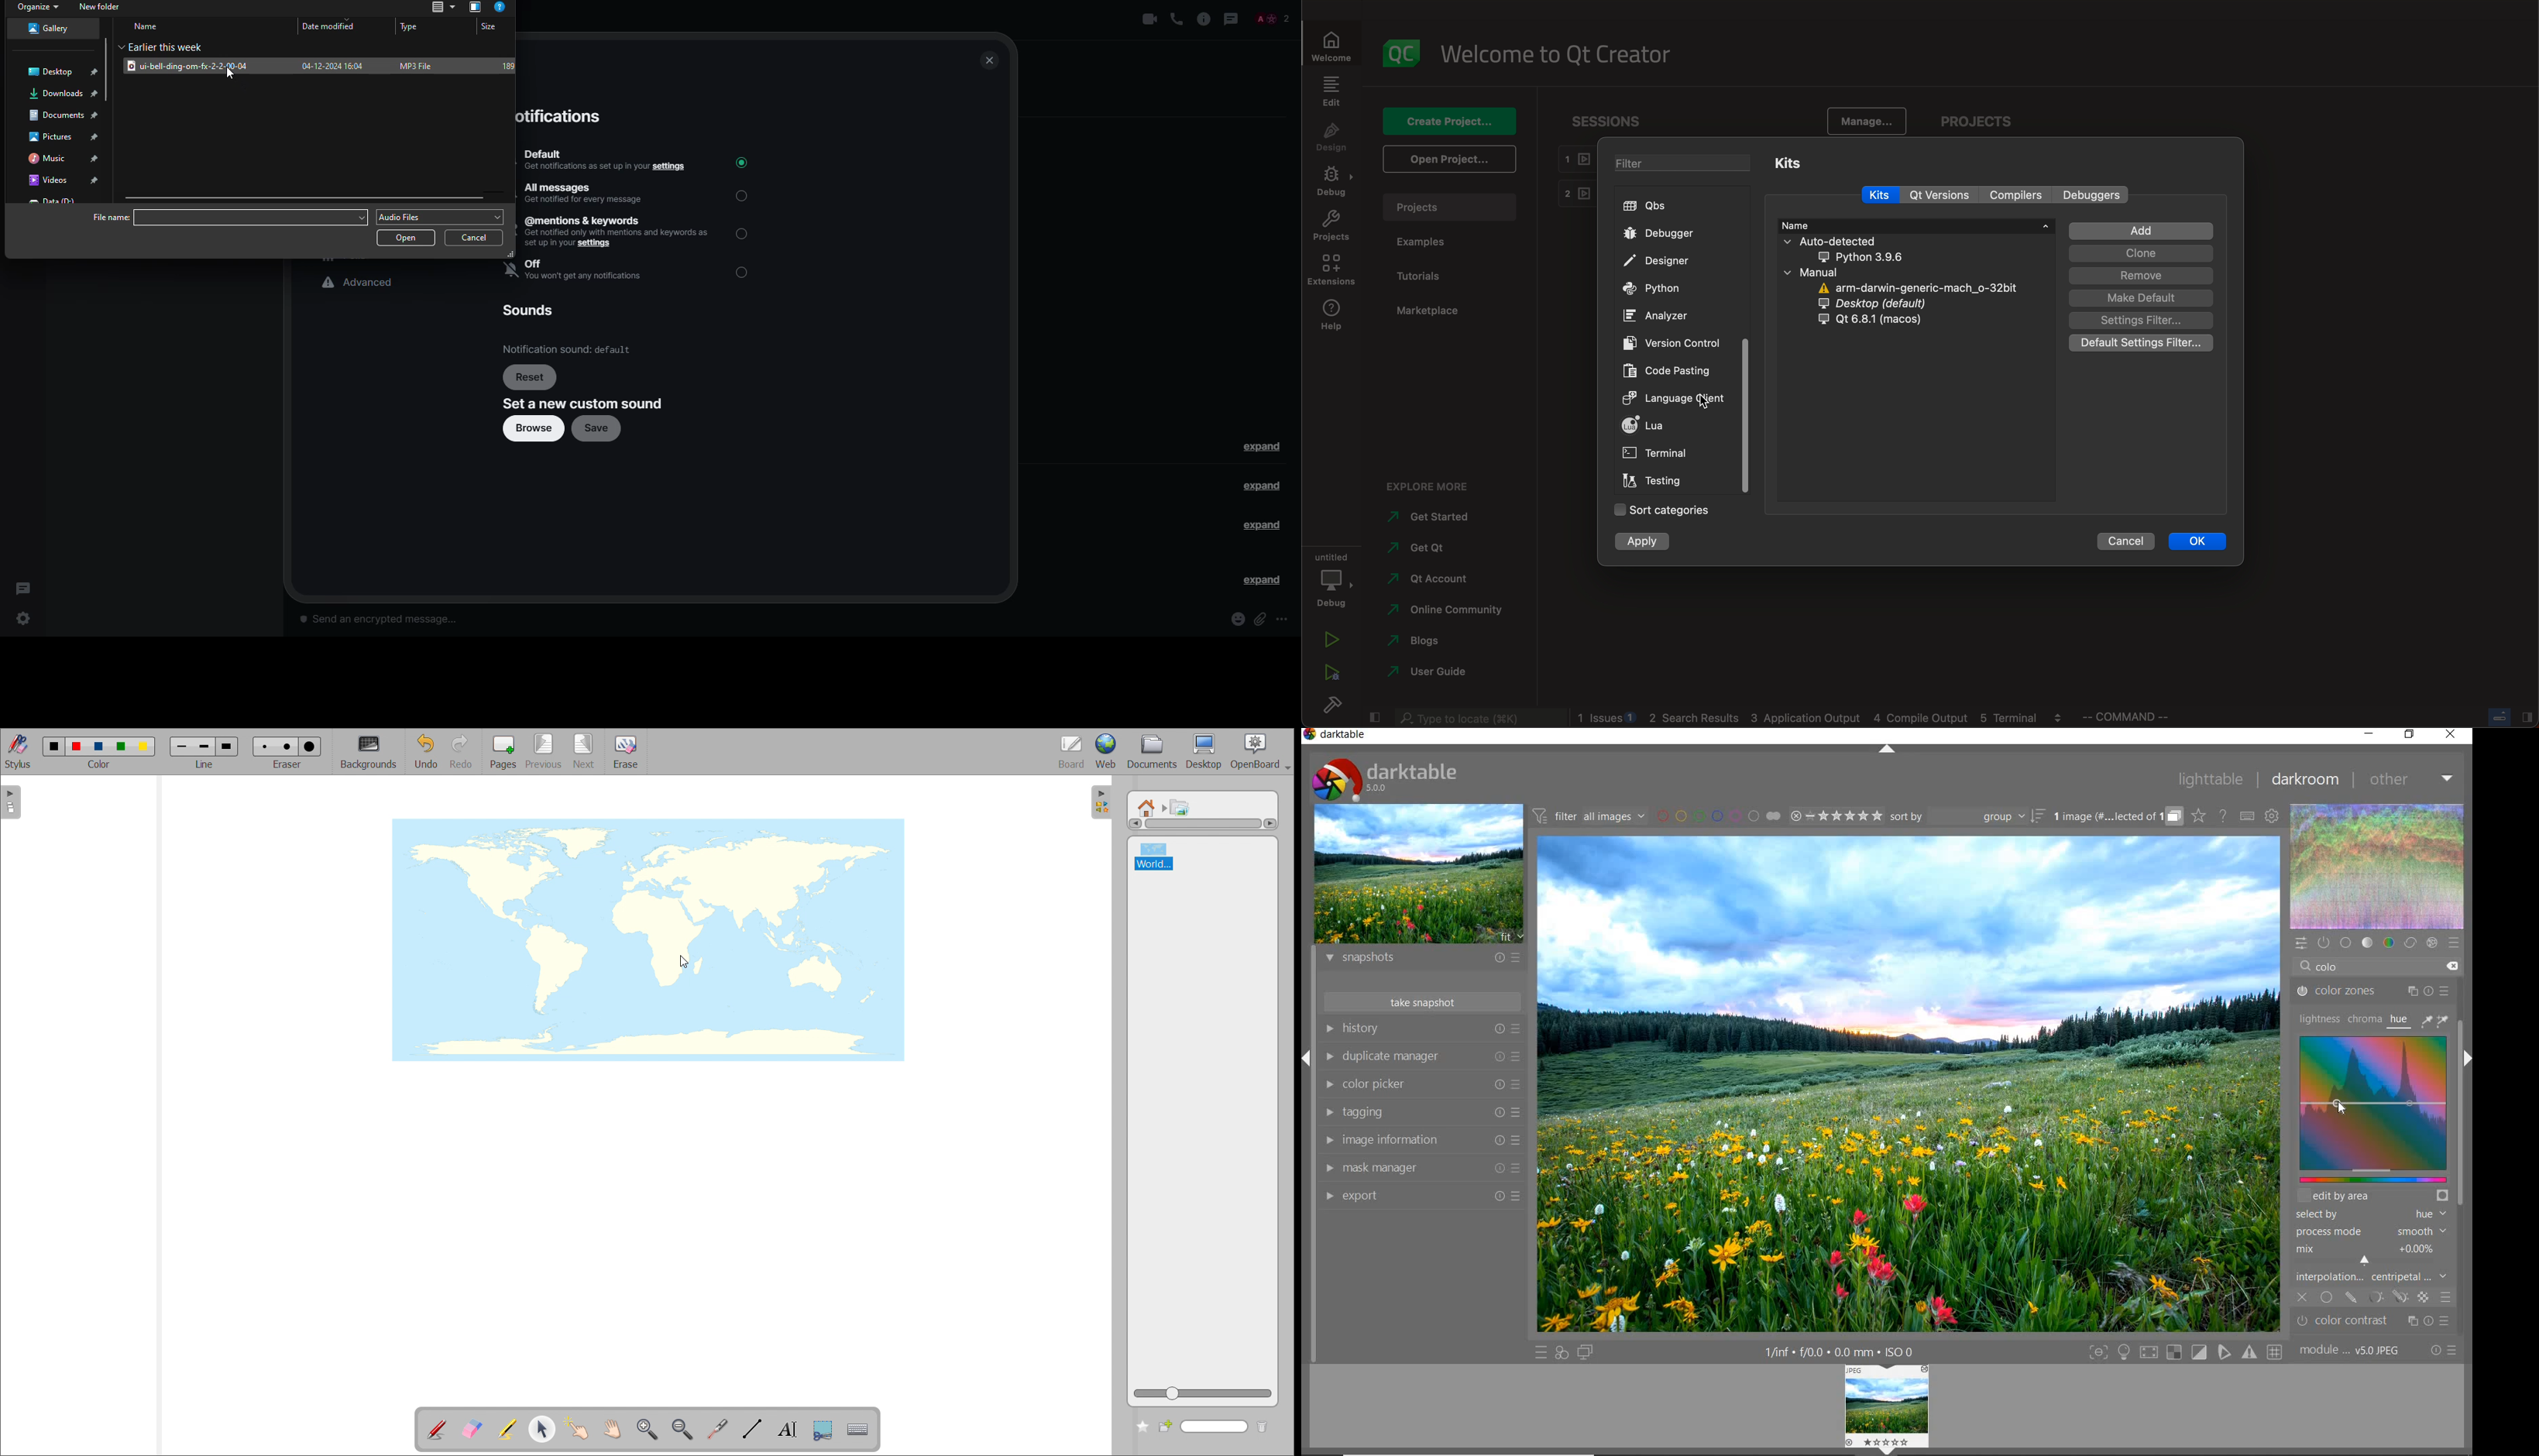 This screenshot has height=1456, width=2548. Describe the element at coordinates (534, 312) in the screenshot. I see `sounds` at that location.